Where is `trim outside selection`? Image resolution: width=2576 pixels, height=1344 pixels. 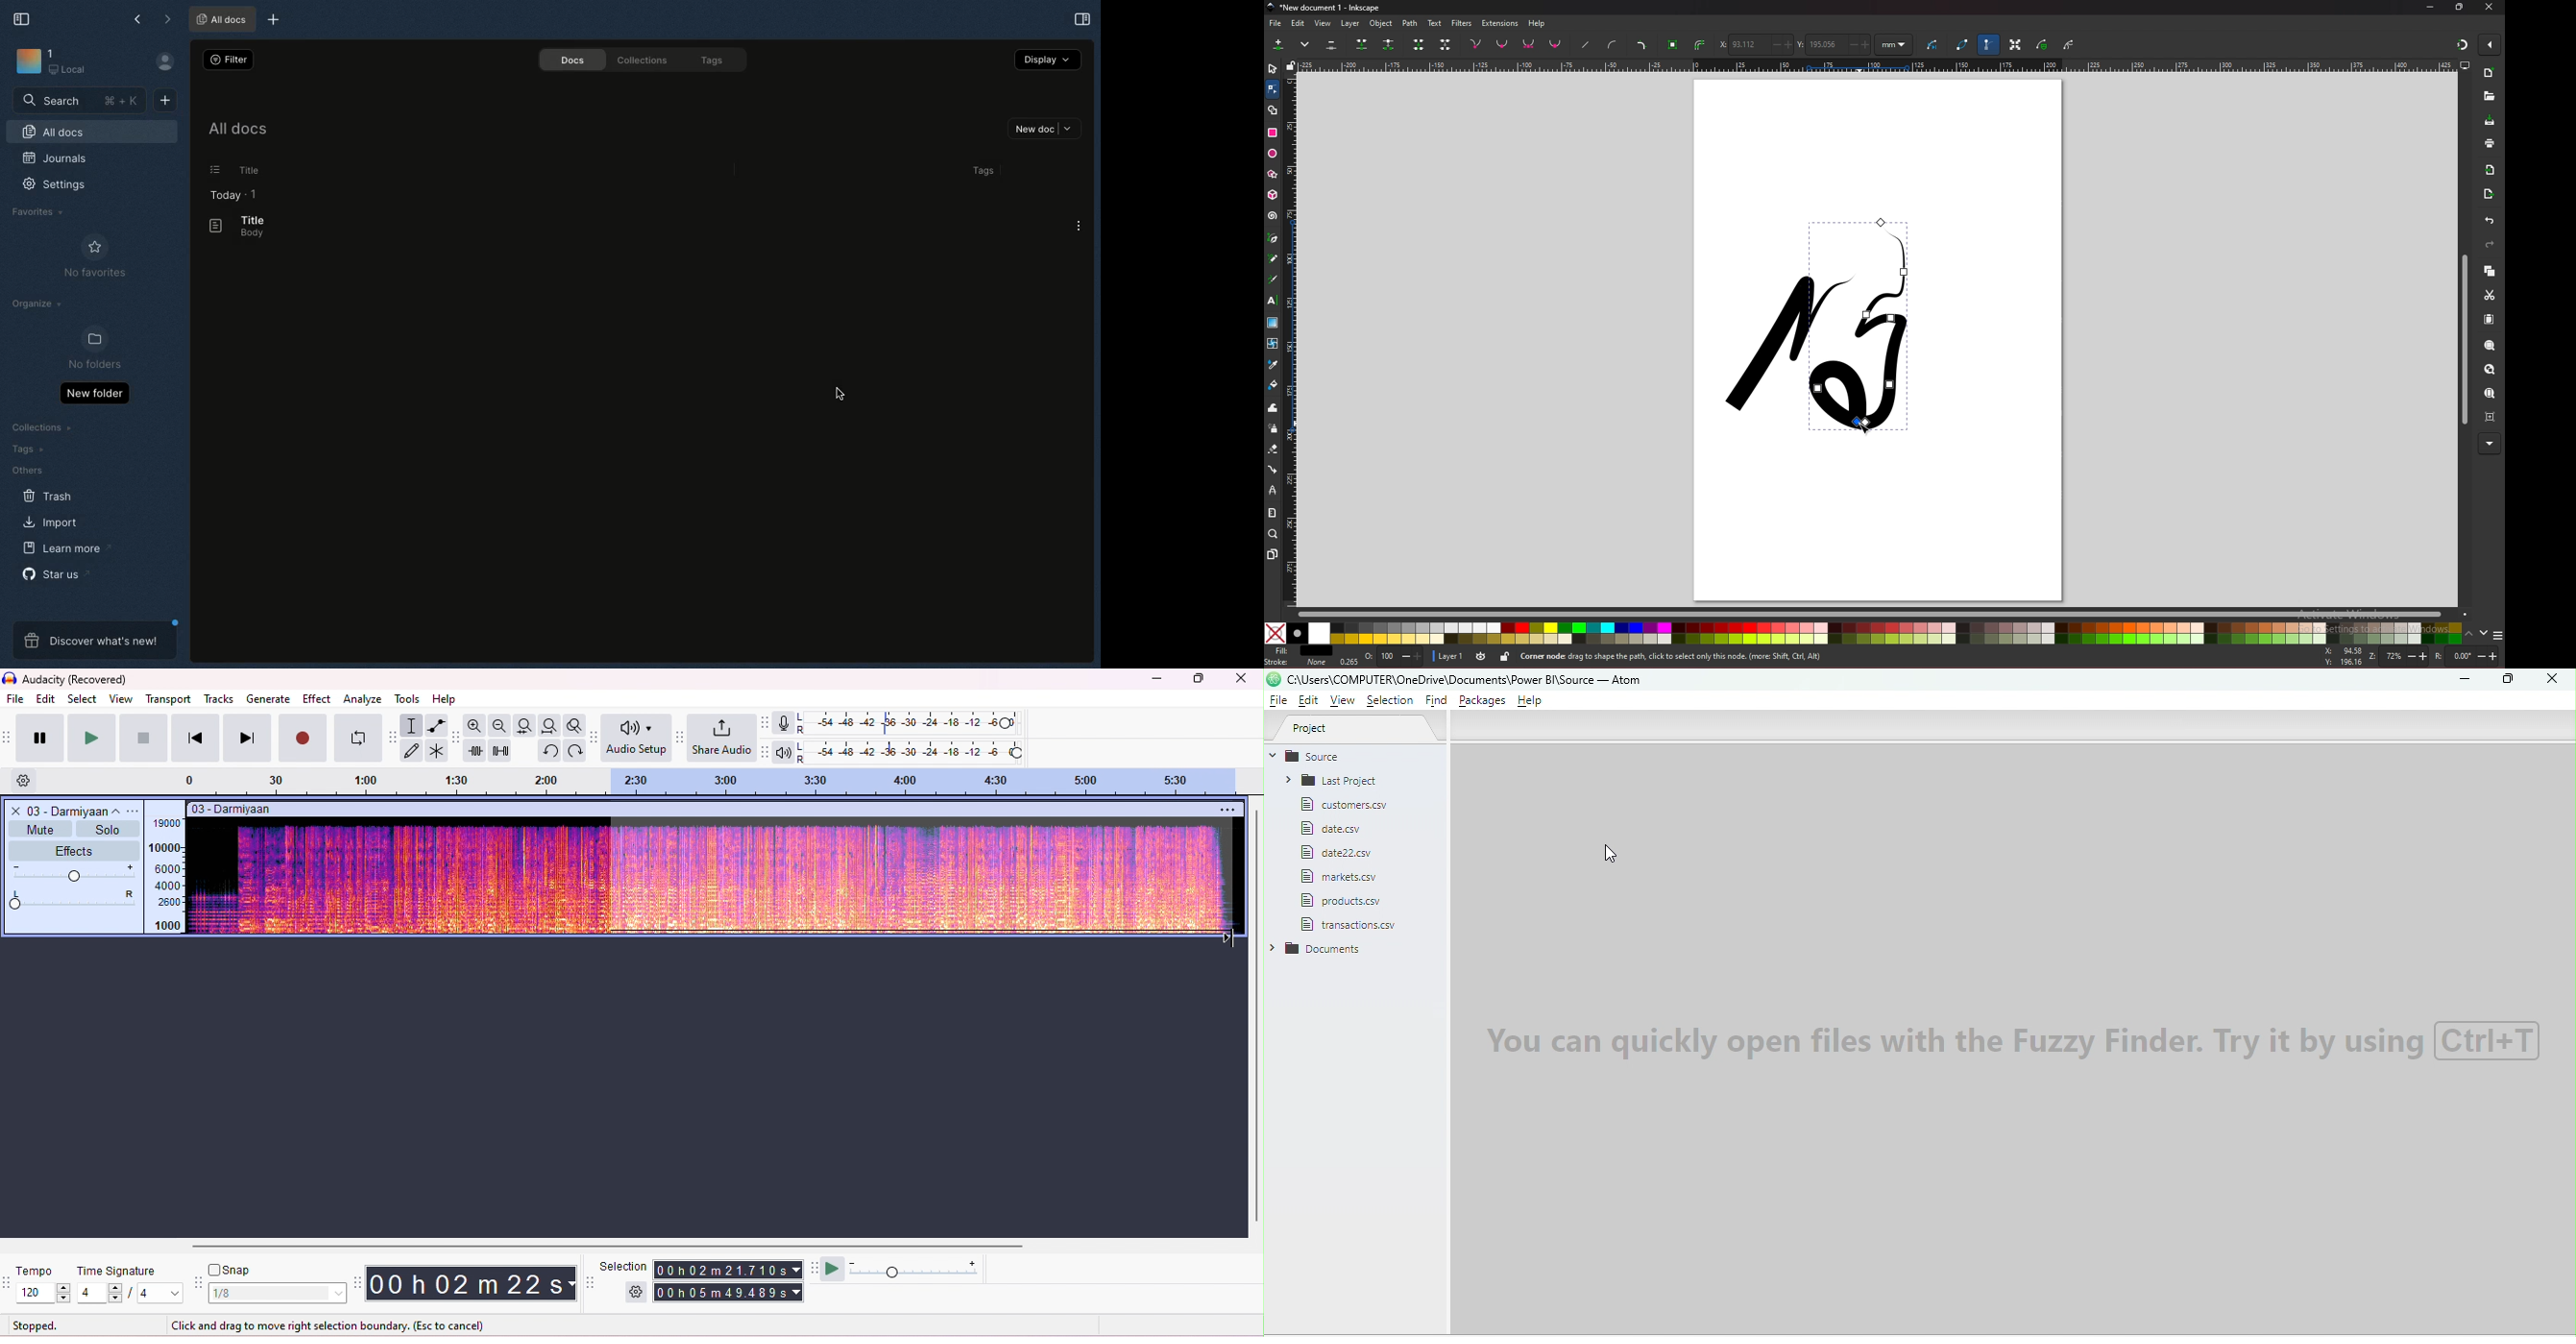 trim outside selection is located at coordinates (476, 751).